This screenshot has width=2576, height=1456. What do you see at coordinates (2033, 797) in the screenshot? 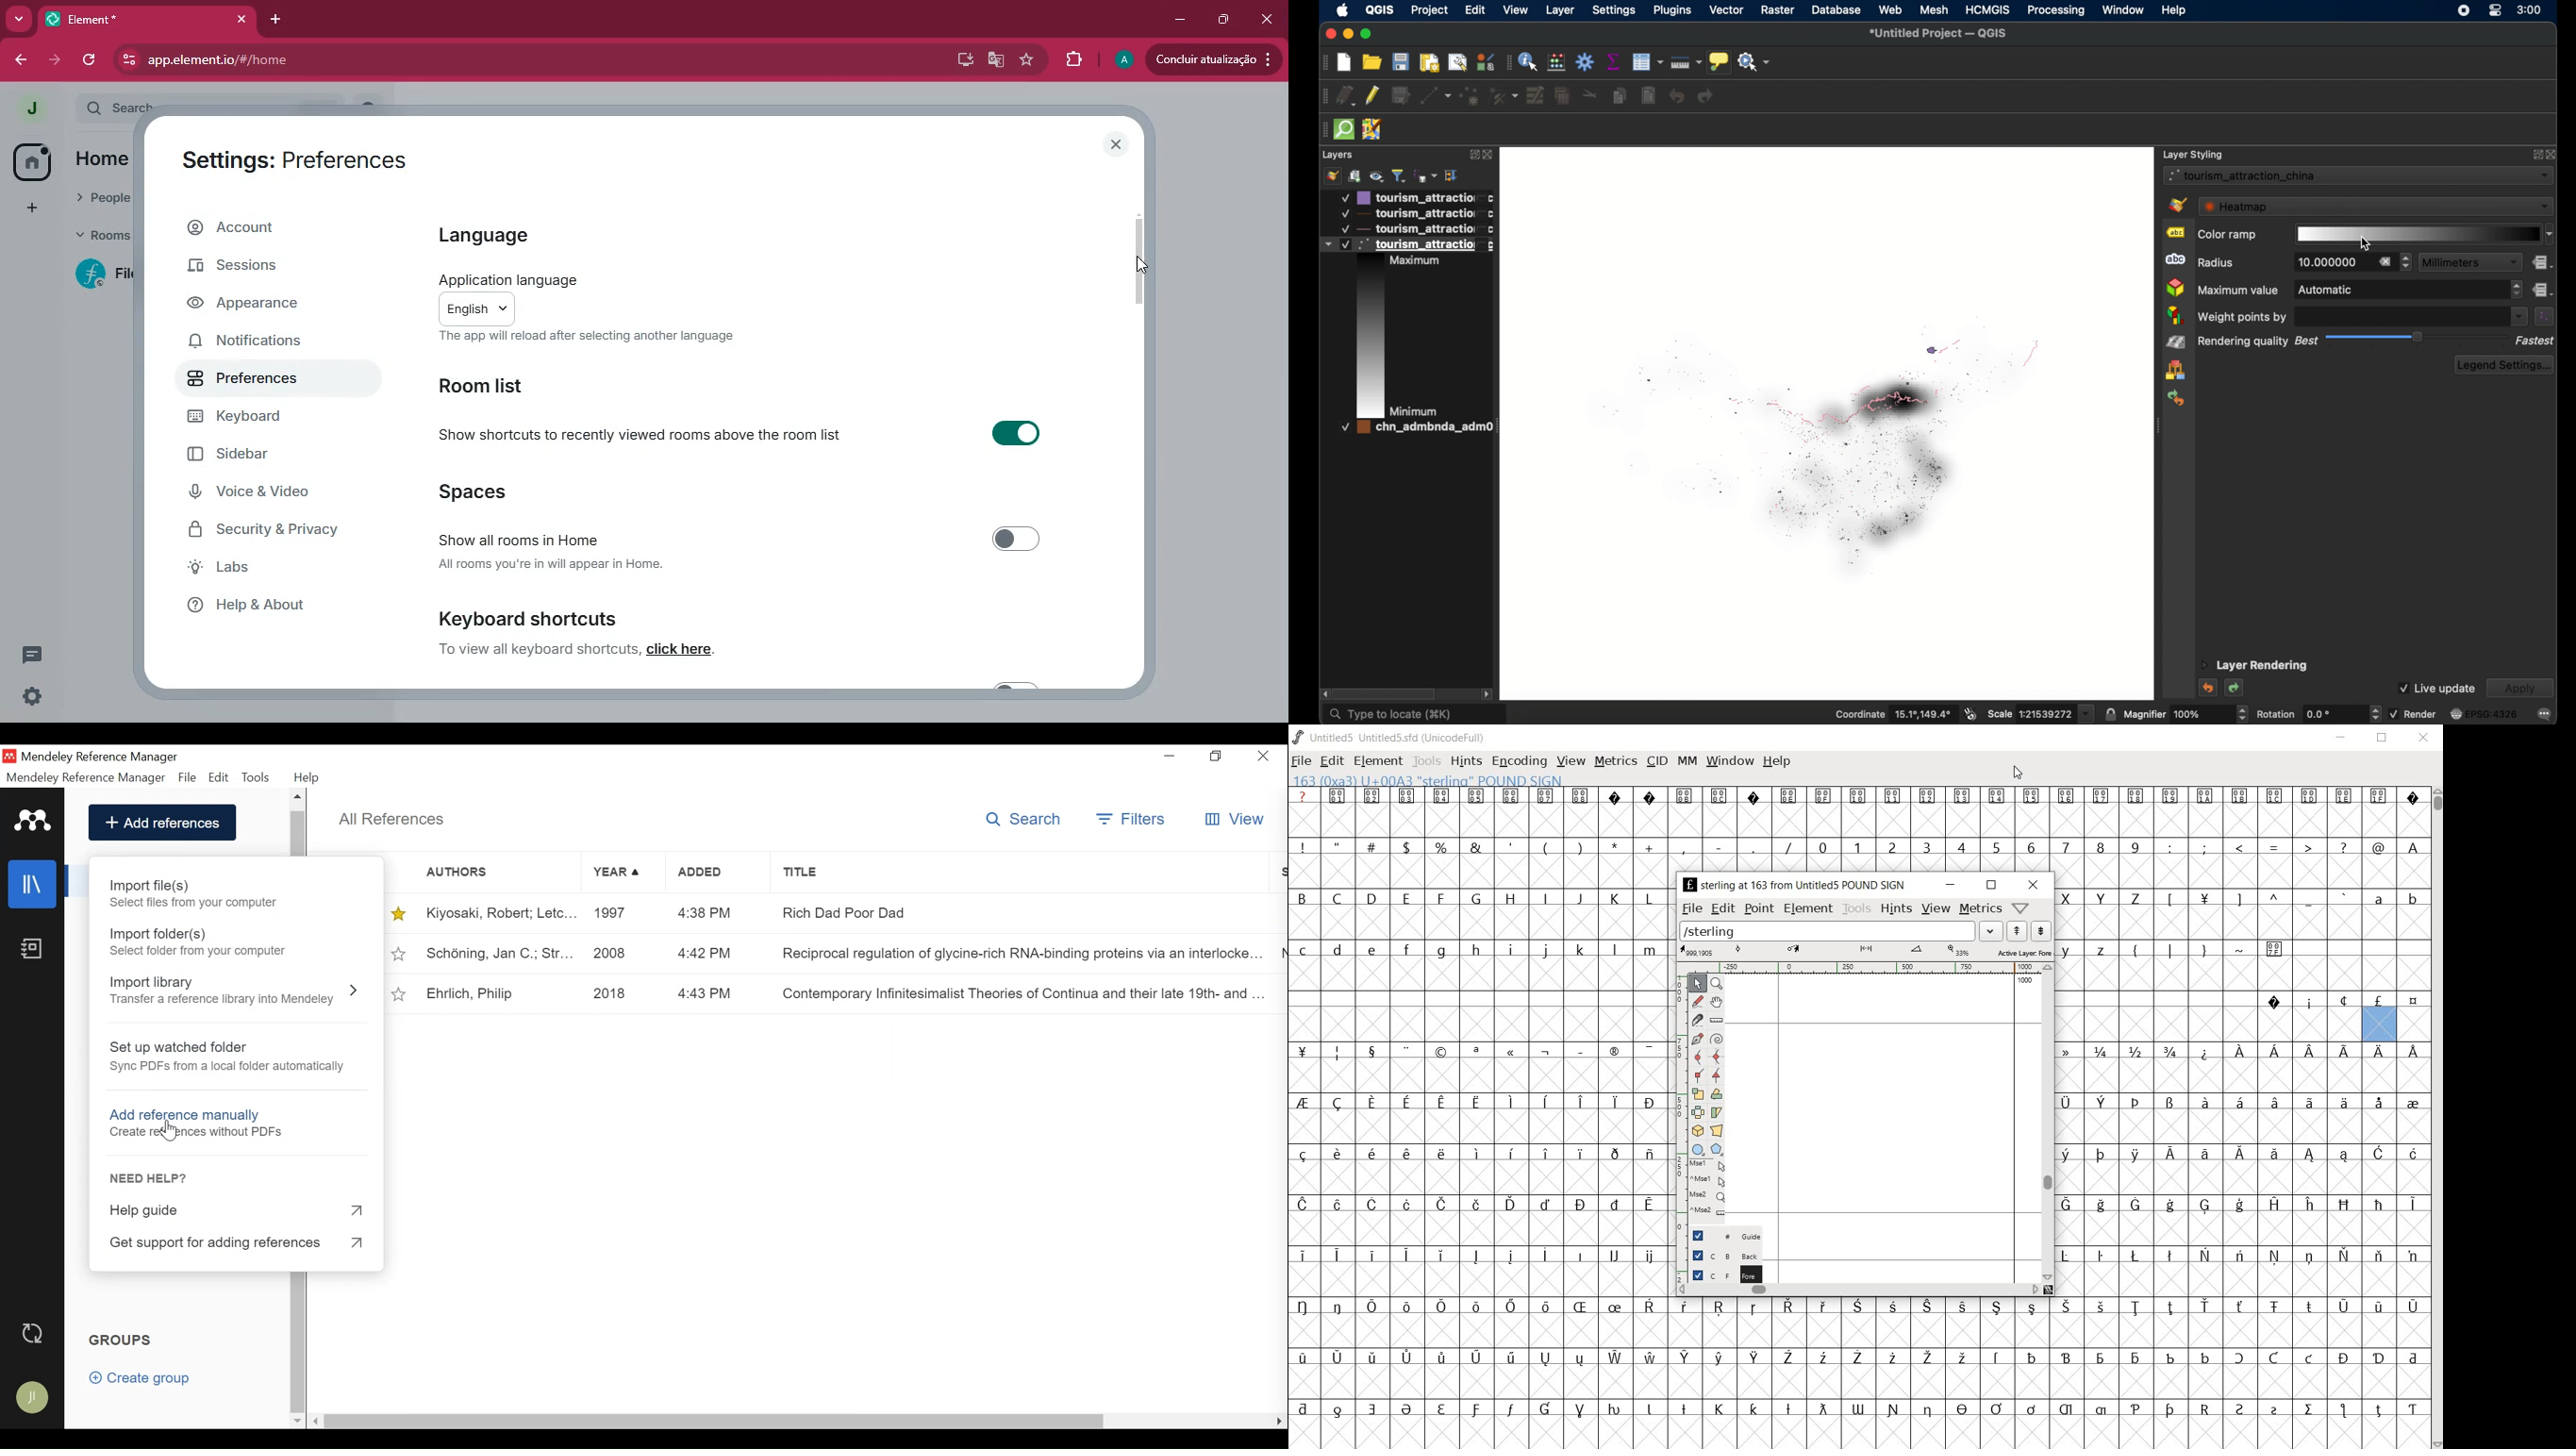
I see `Symbol` at bounding box center [2033, 797].